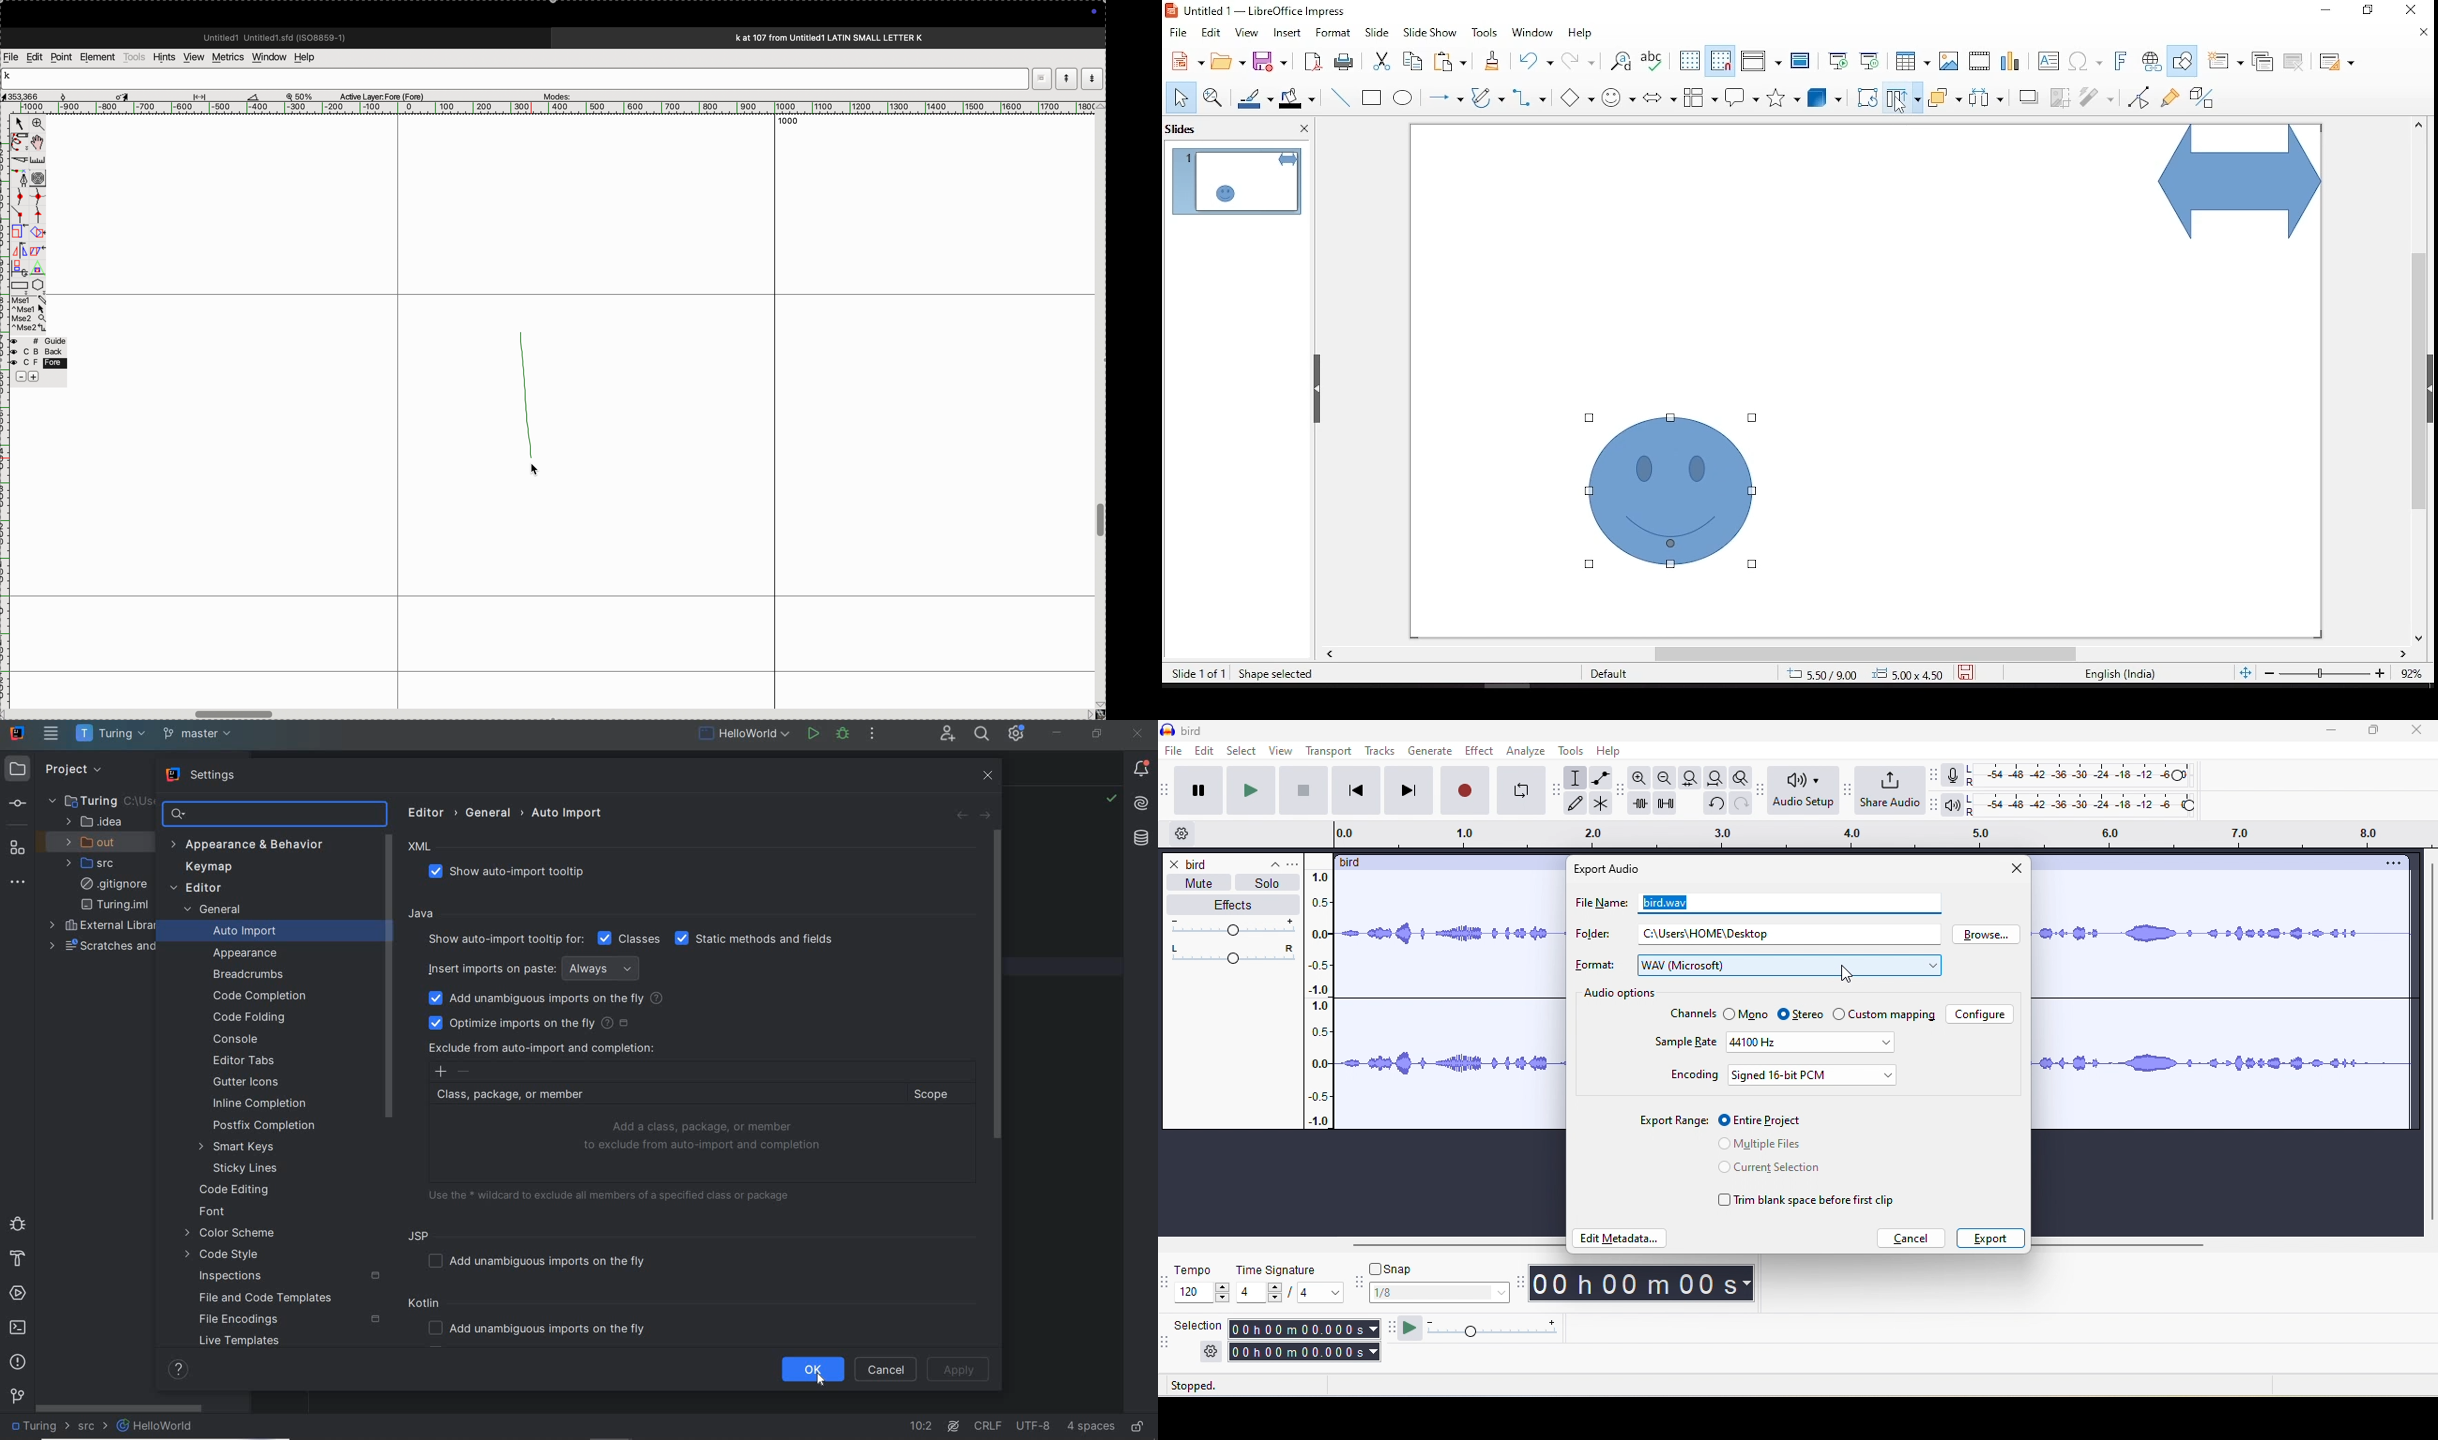  What do you see at coordinates (1304, 1341) in the screenshot?
I see `selection` at bounding box center [1304, 1341].